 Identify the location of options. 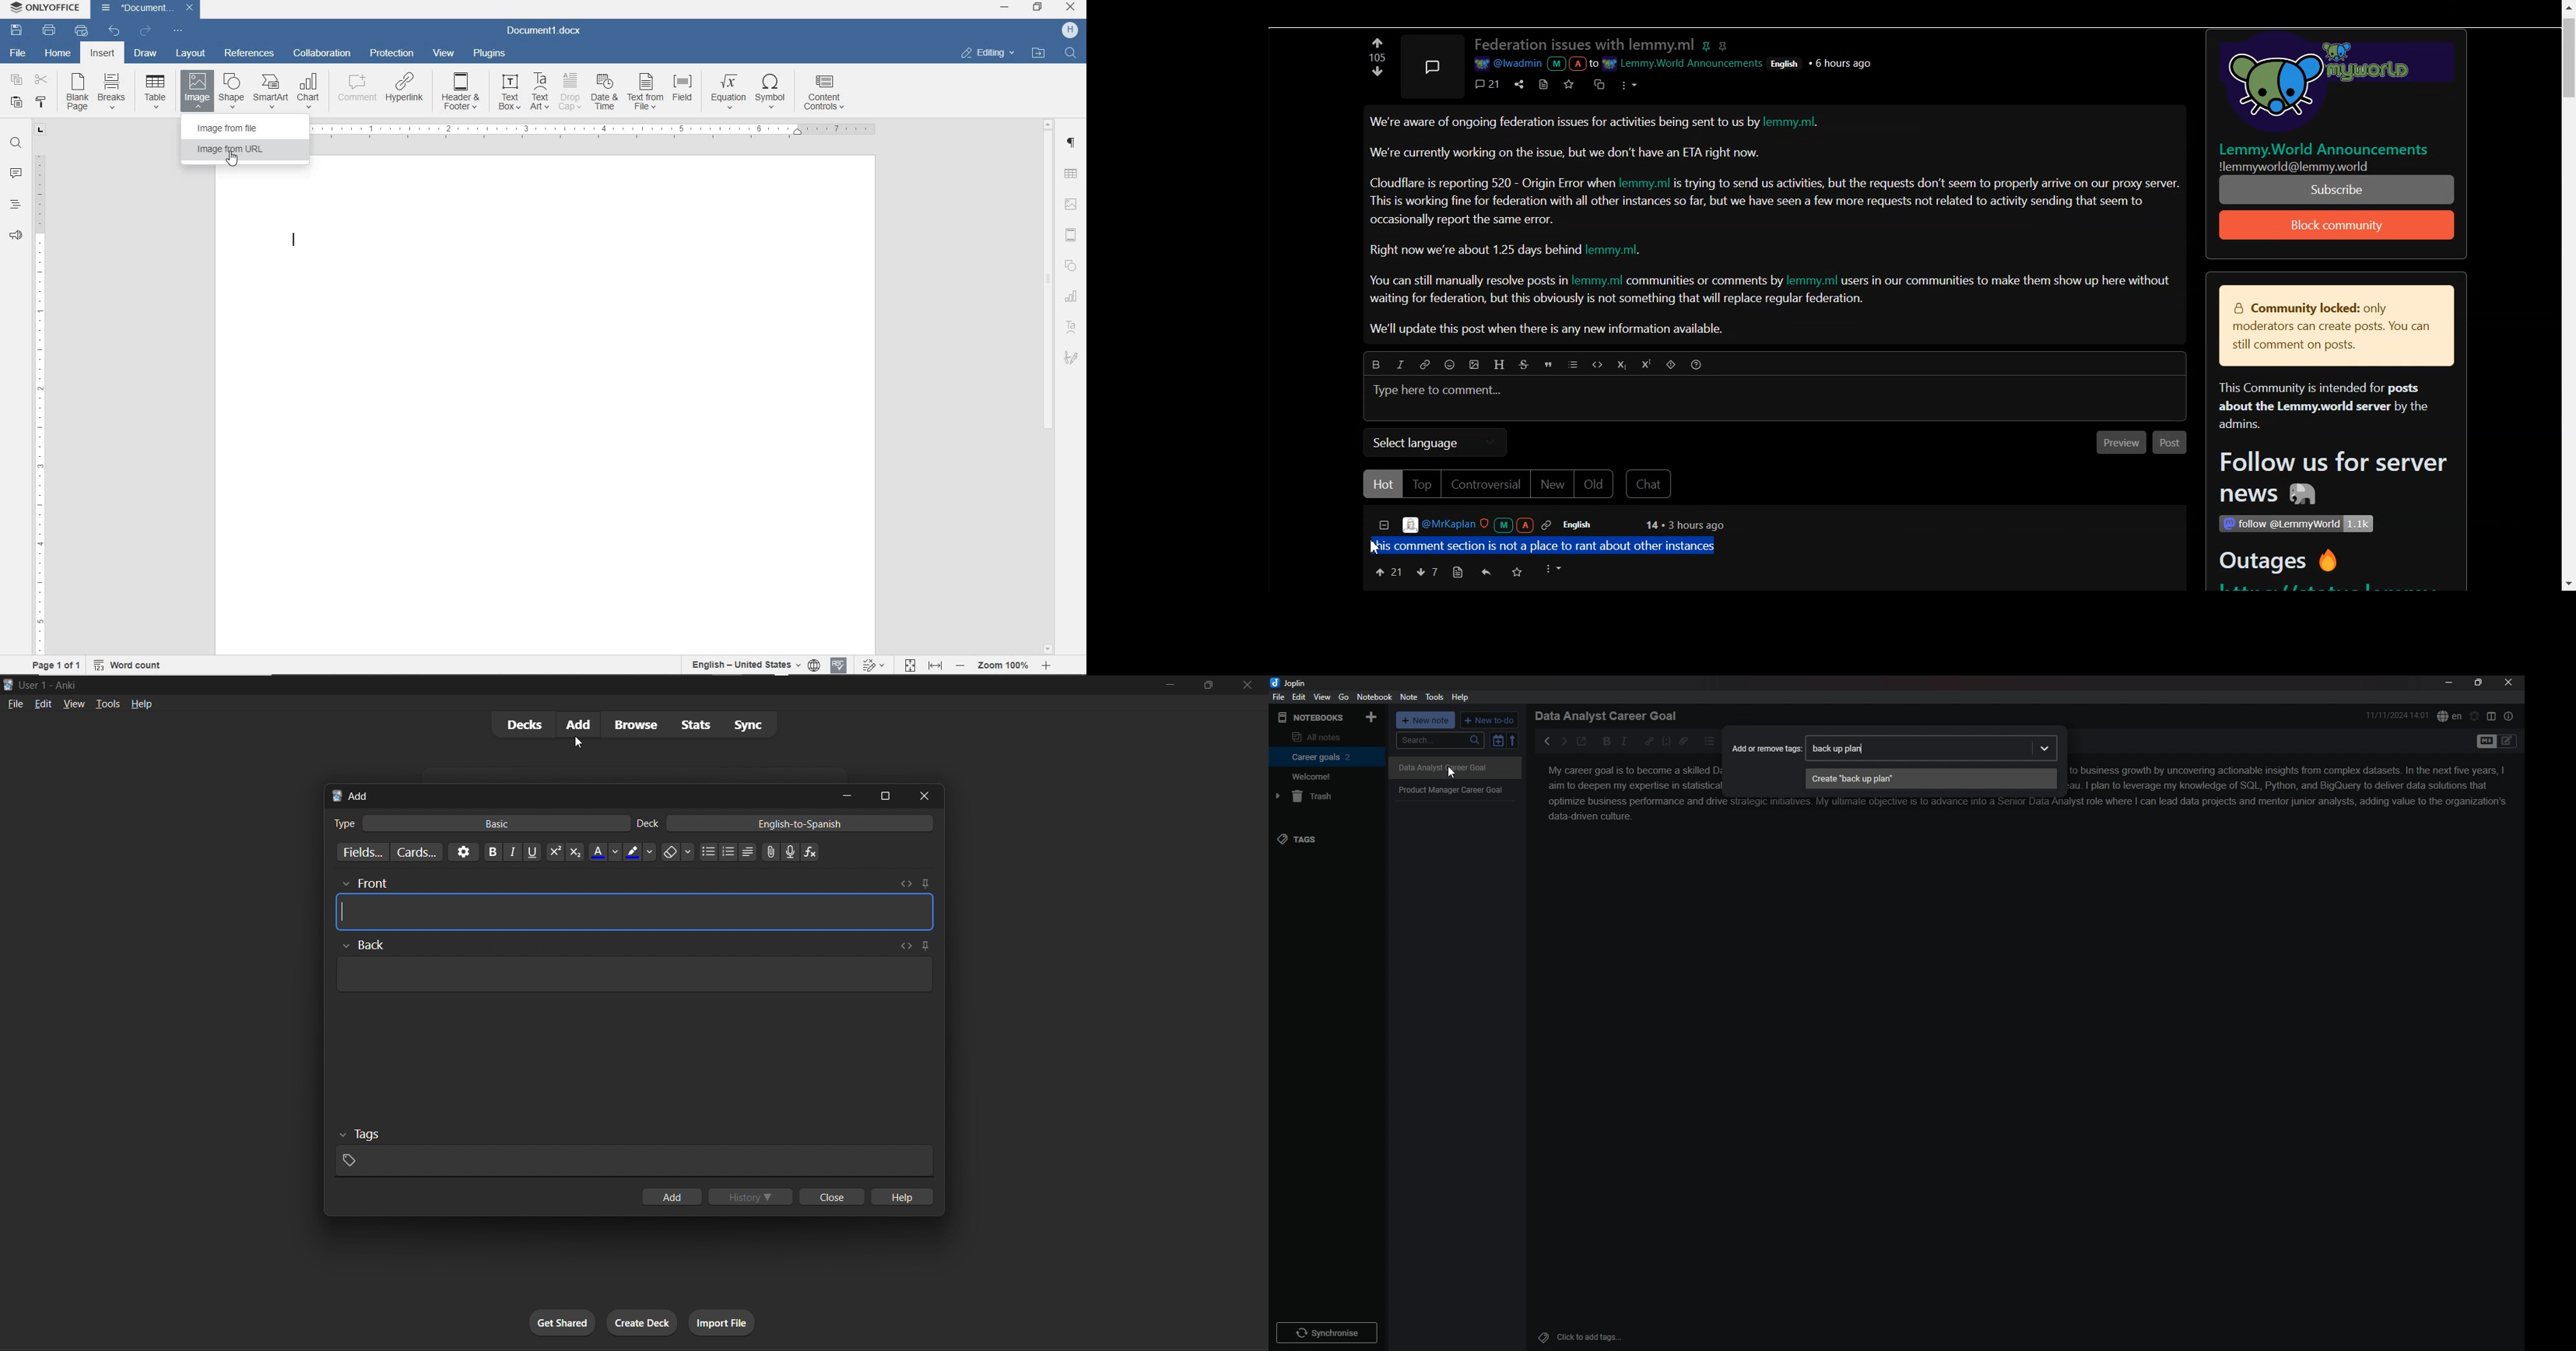
(460, 853).